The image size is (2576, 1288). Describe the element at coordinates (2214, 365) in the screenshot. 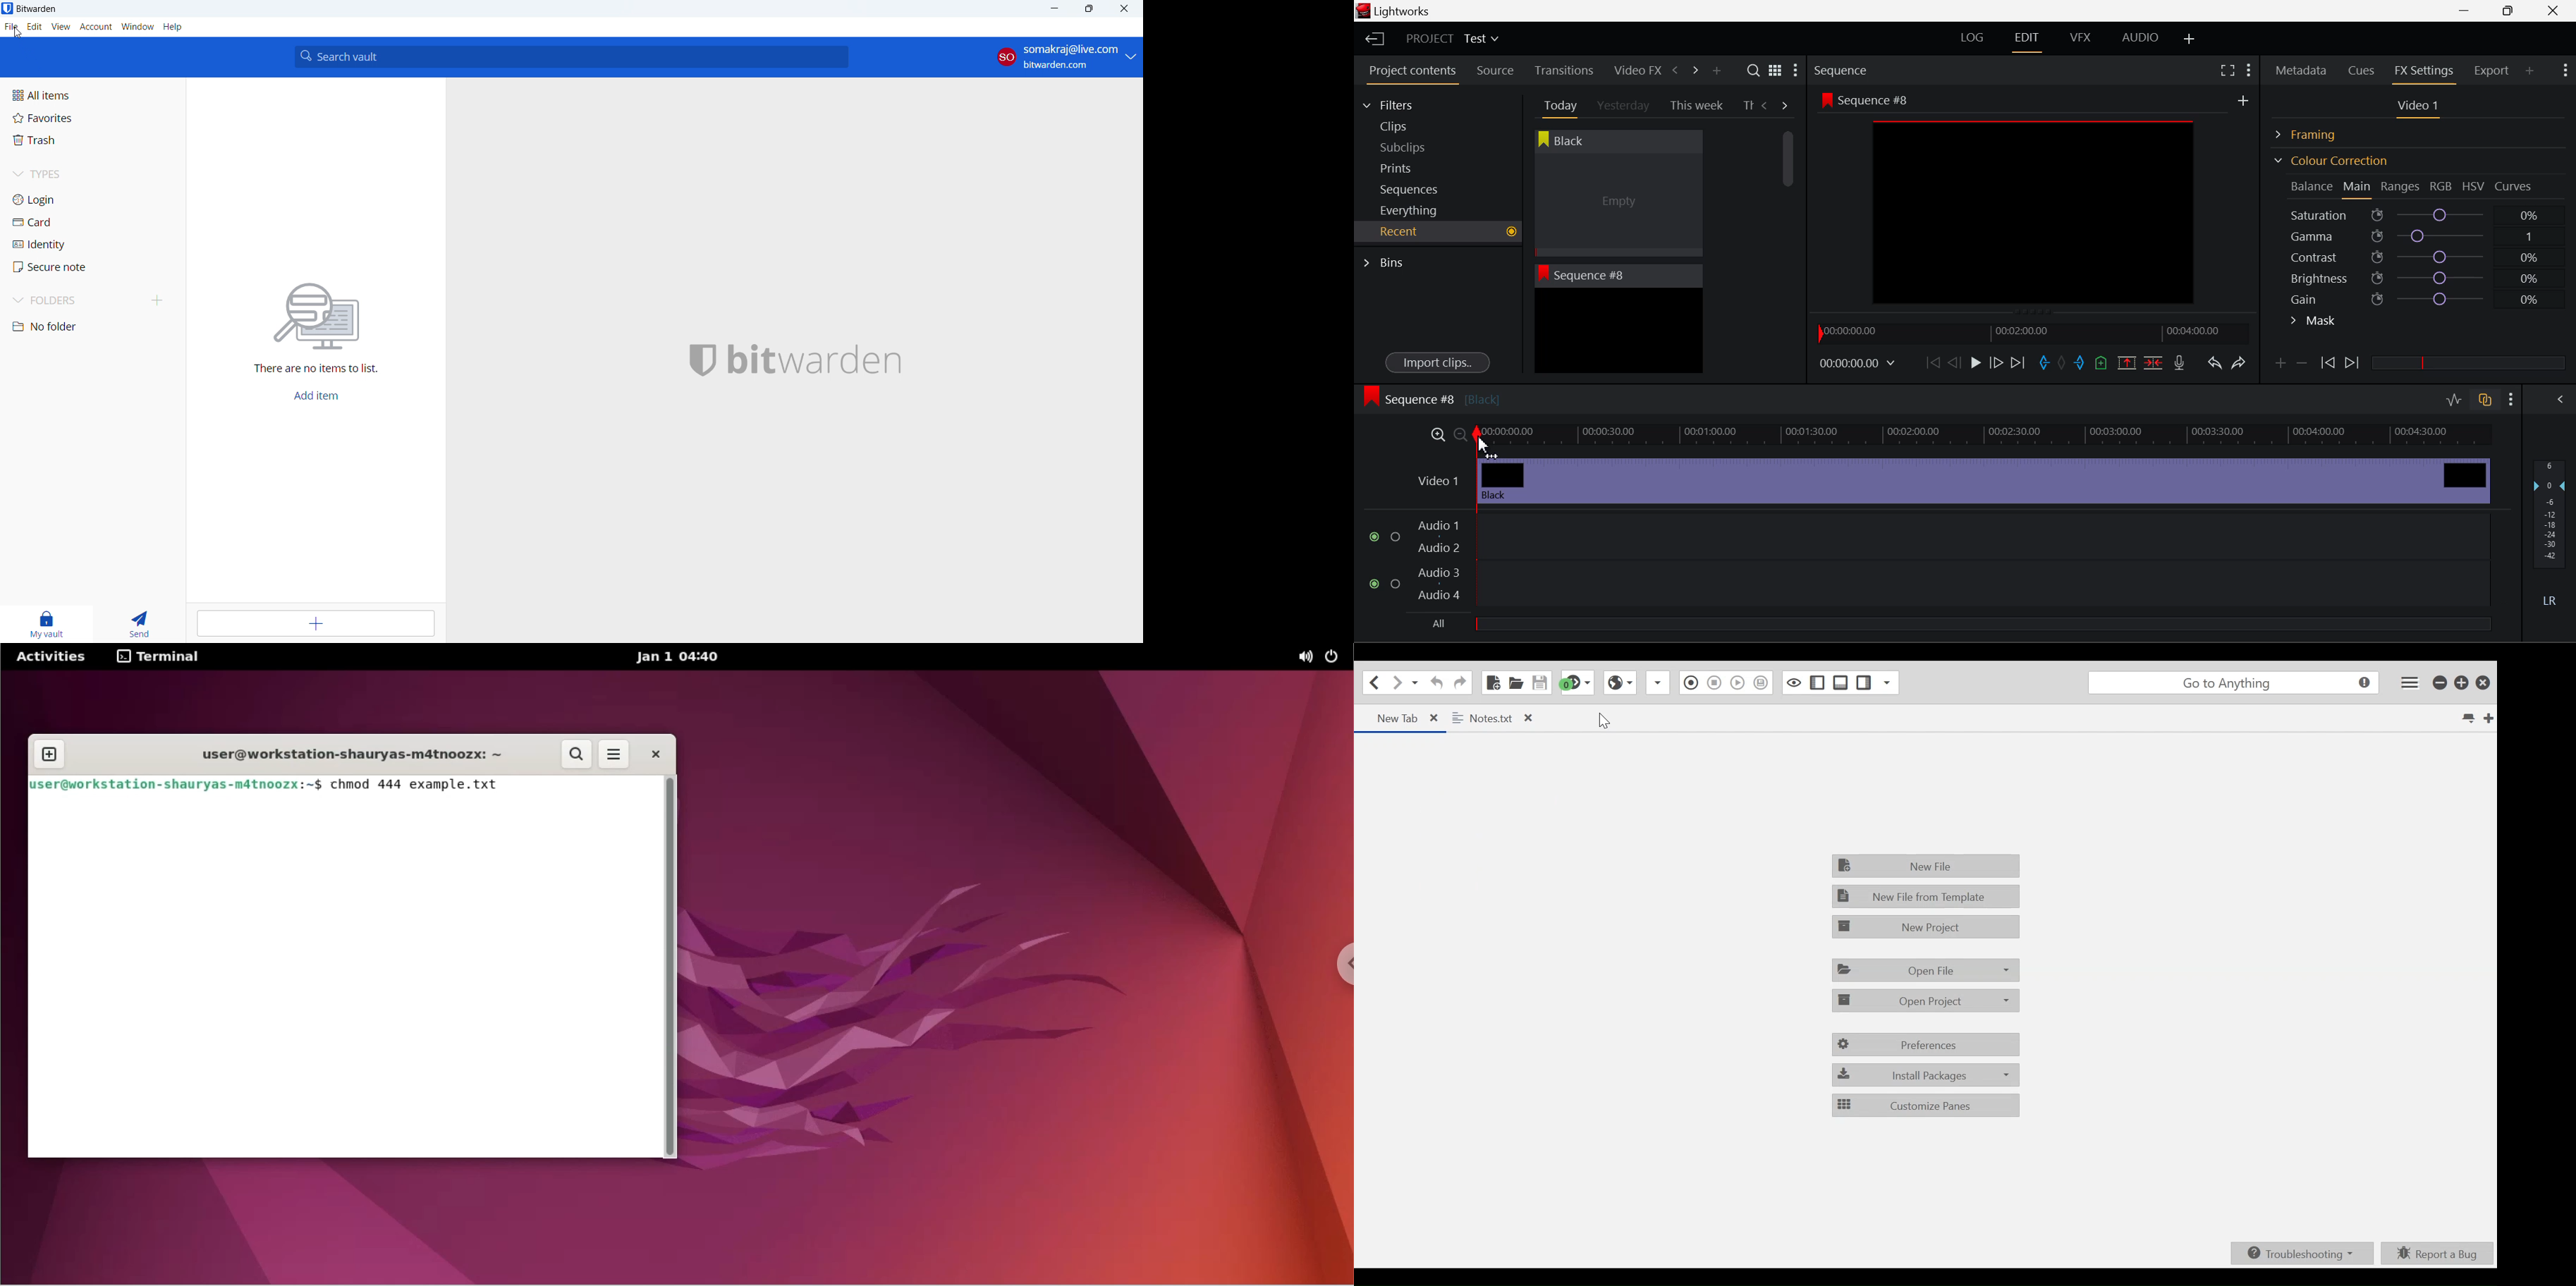

I see `Undo` at that location.